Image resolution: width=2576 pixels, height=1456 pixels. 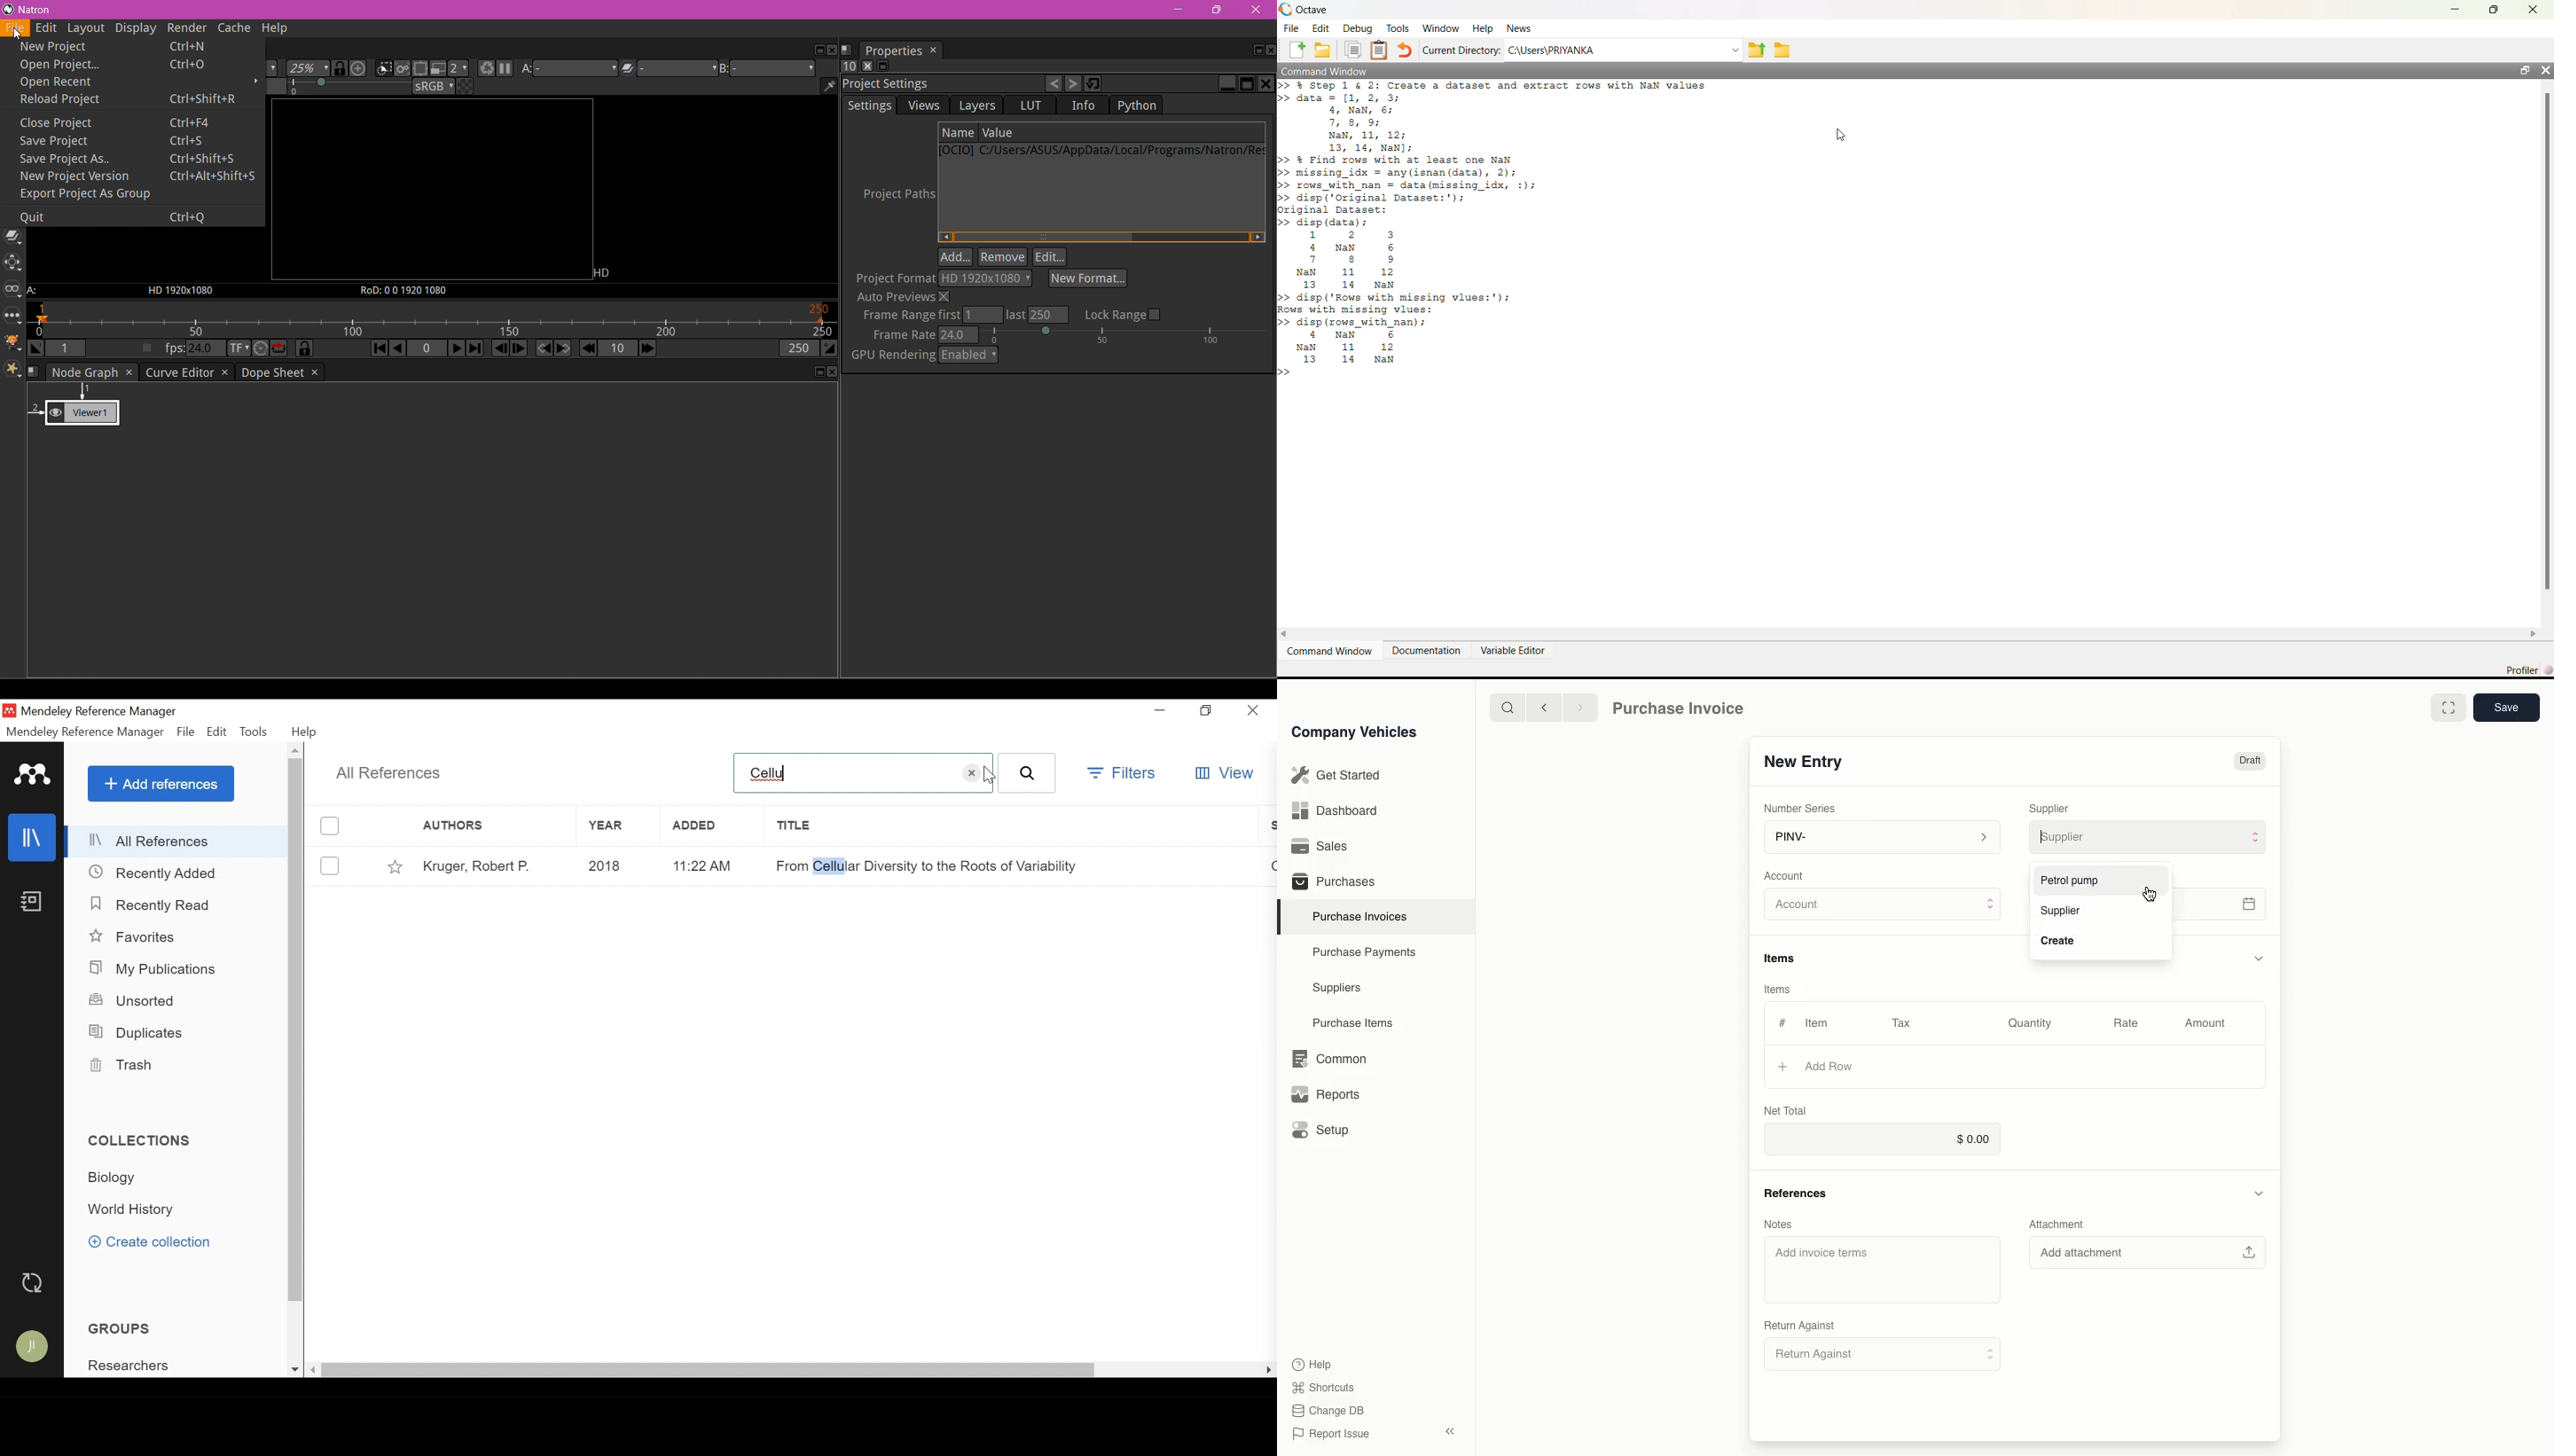 I want to click on Recently Read, so click(x=151, y=905).